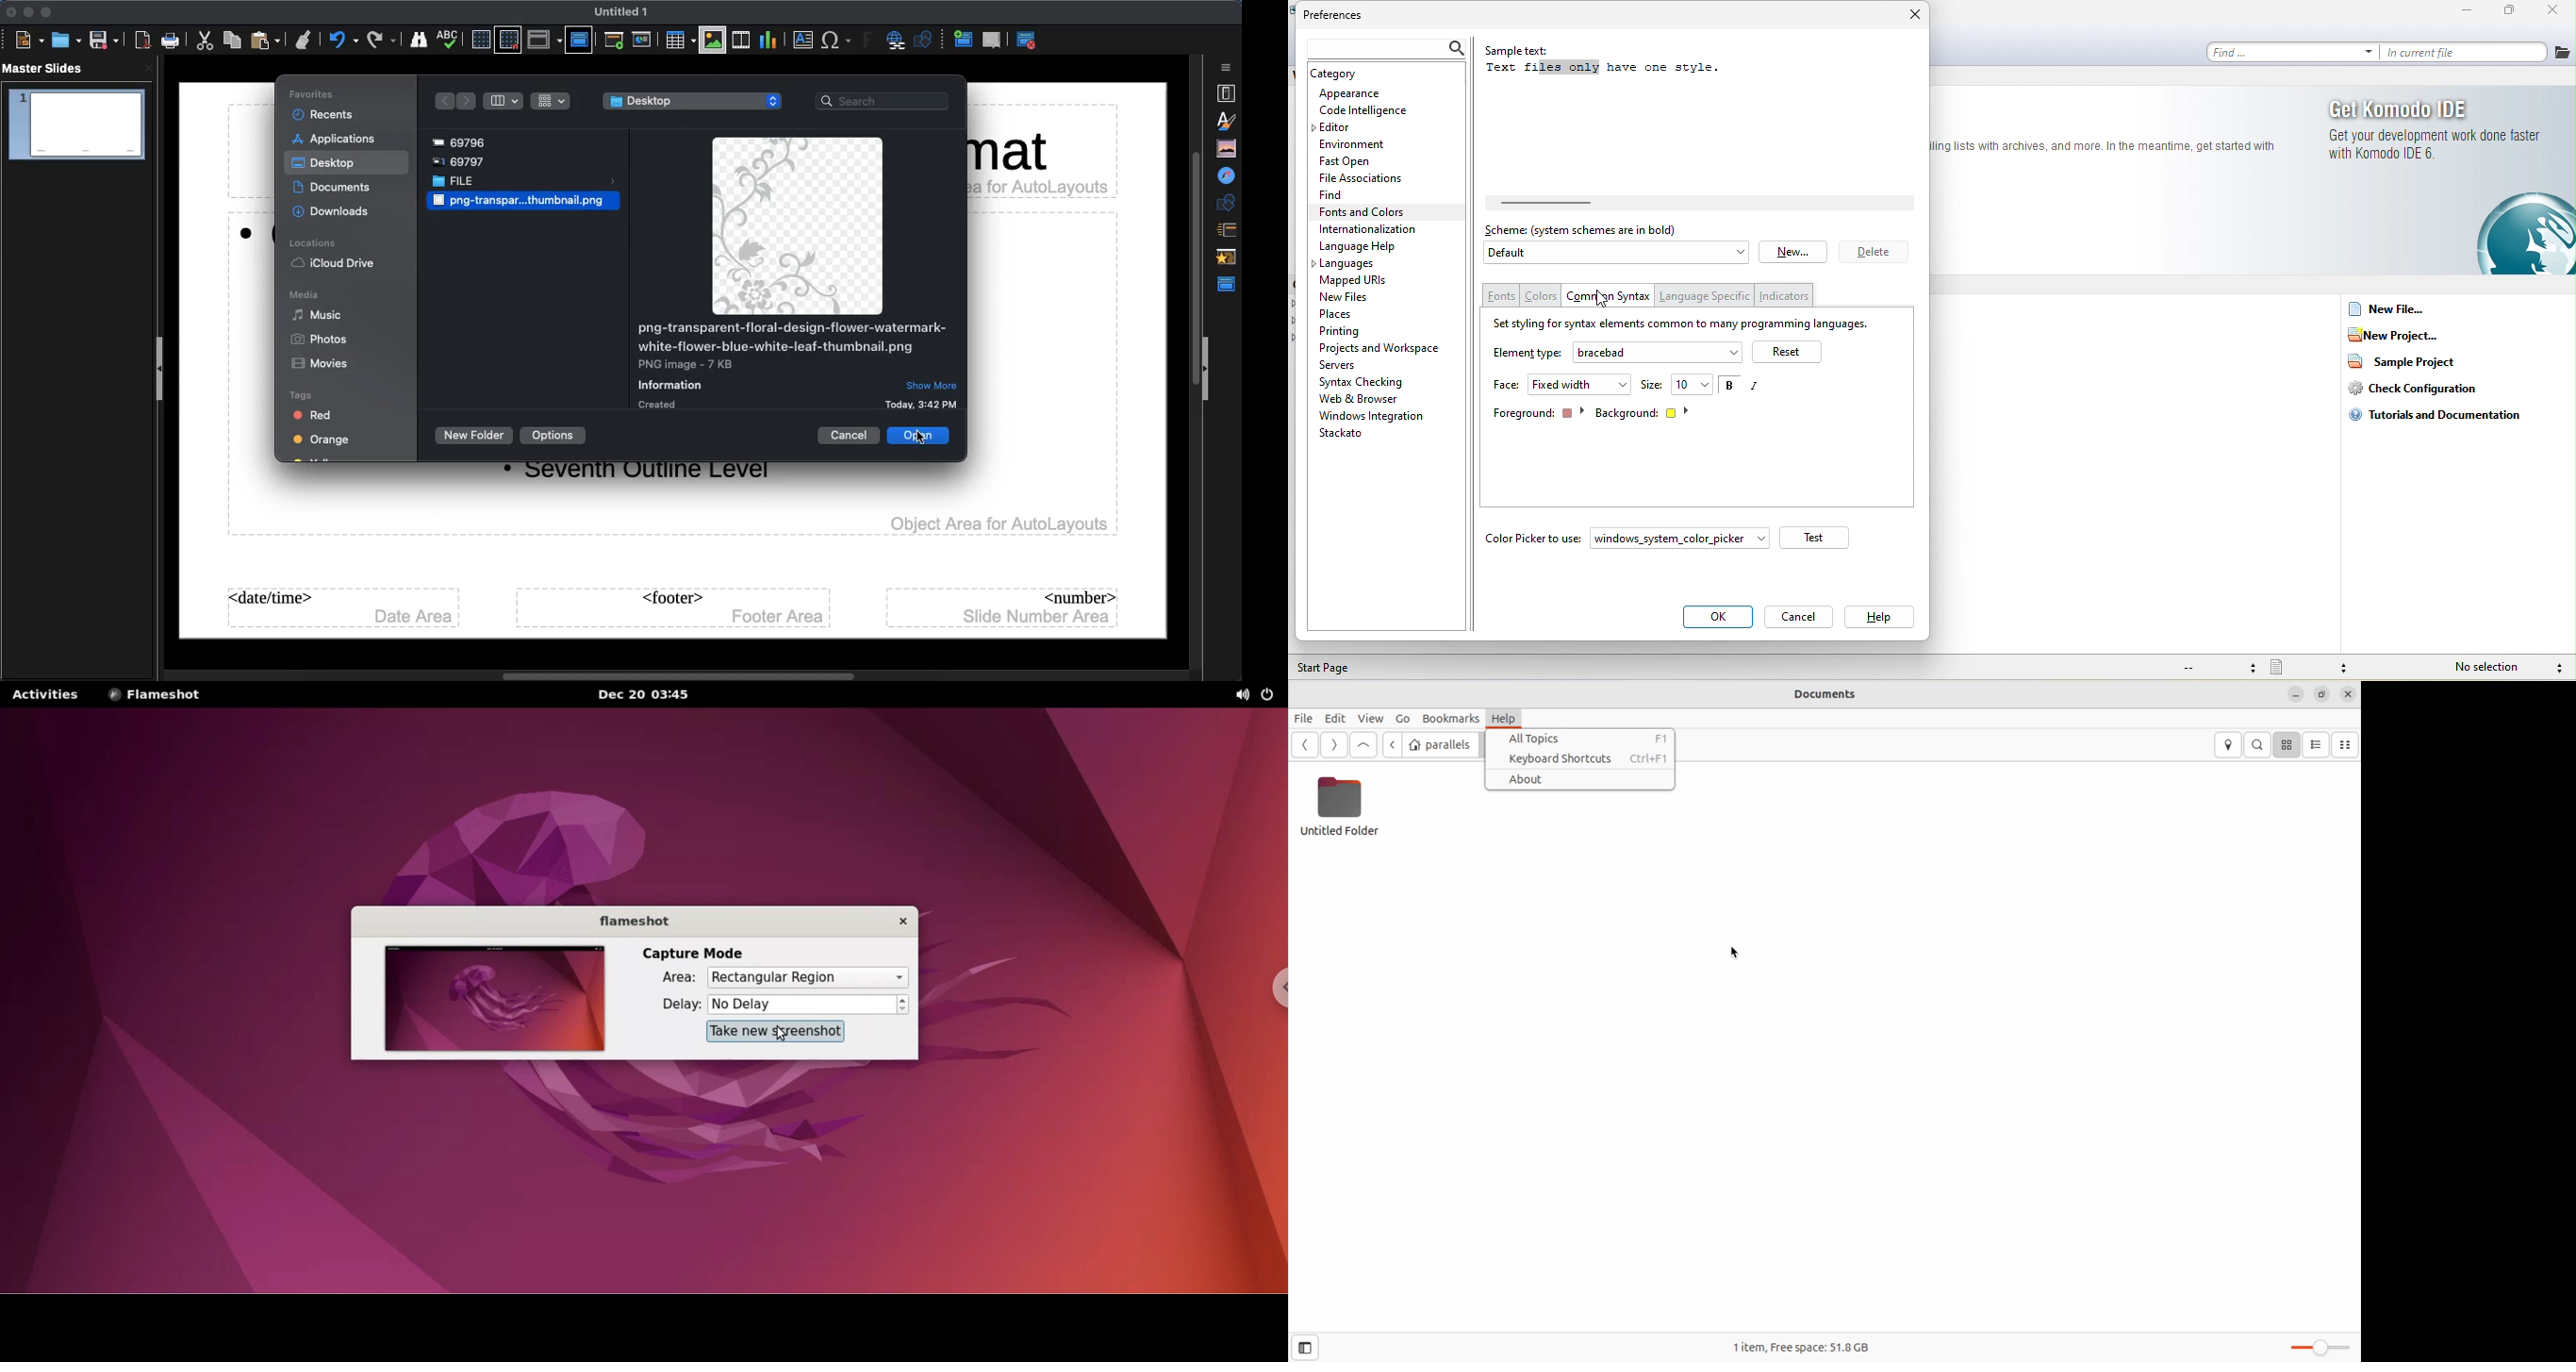 The image size is (2576, 1372). Describe the element at coordinates (441, 101) in the screenshot. I see `Back` at that location.